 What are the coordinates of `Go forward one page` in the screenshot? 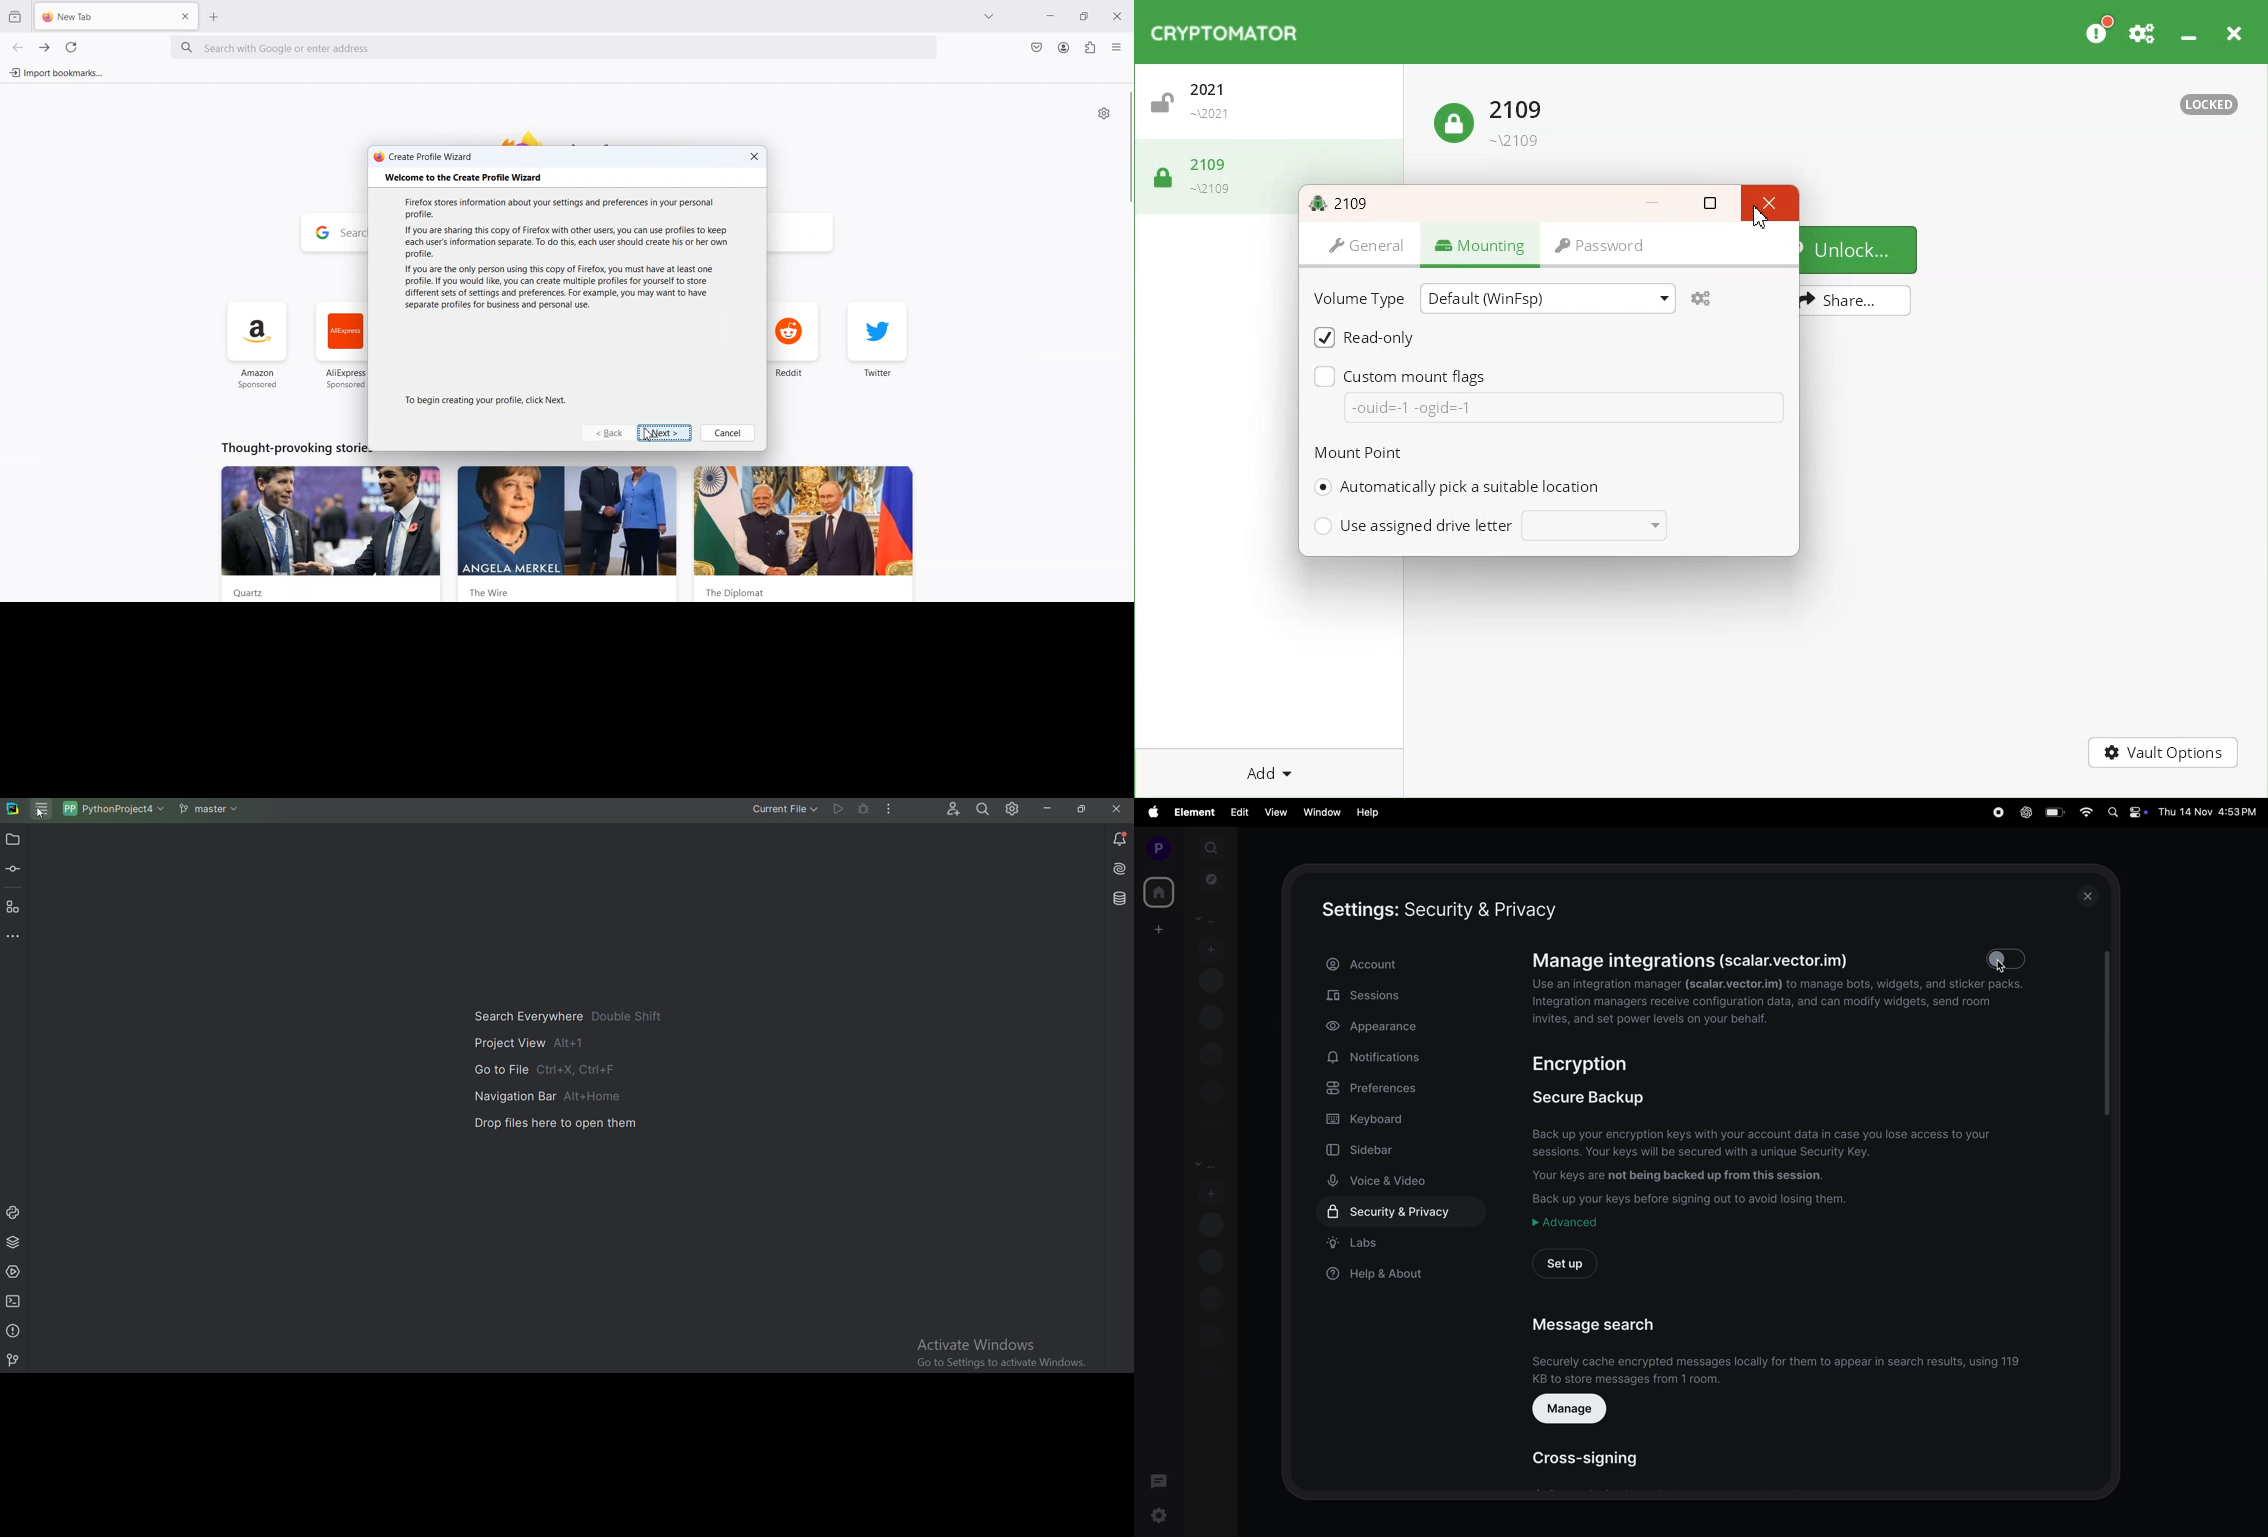 It's located at (43, 47).